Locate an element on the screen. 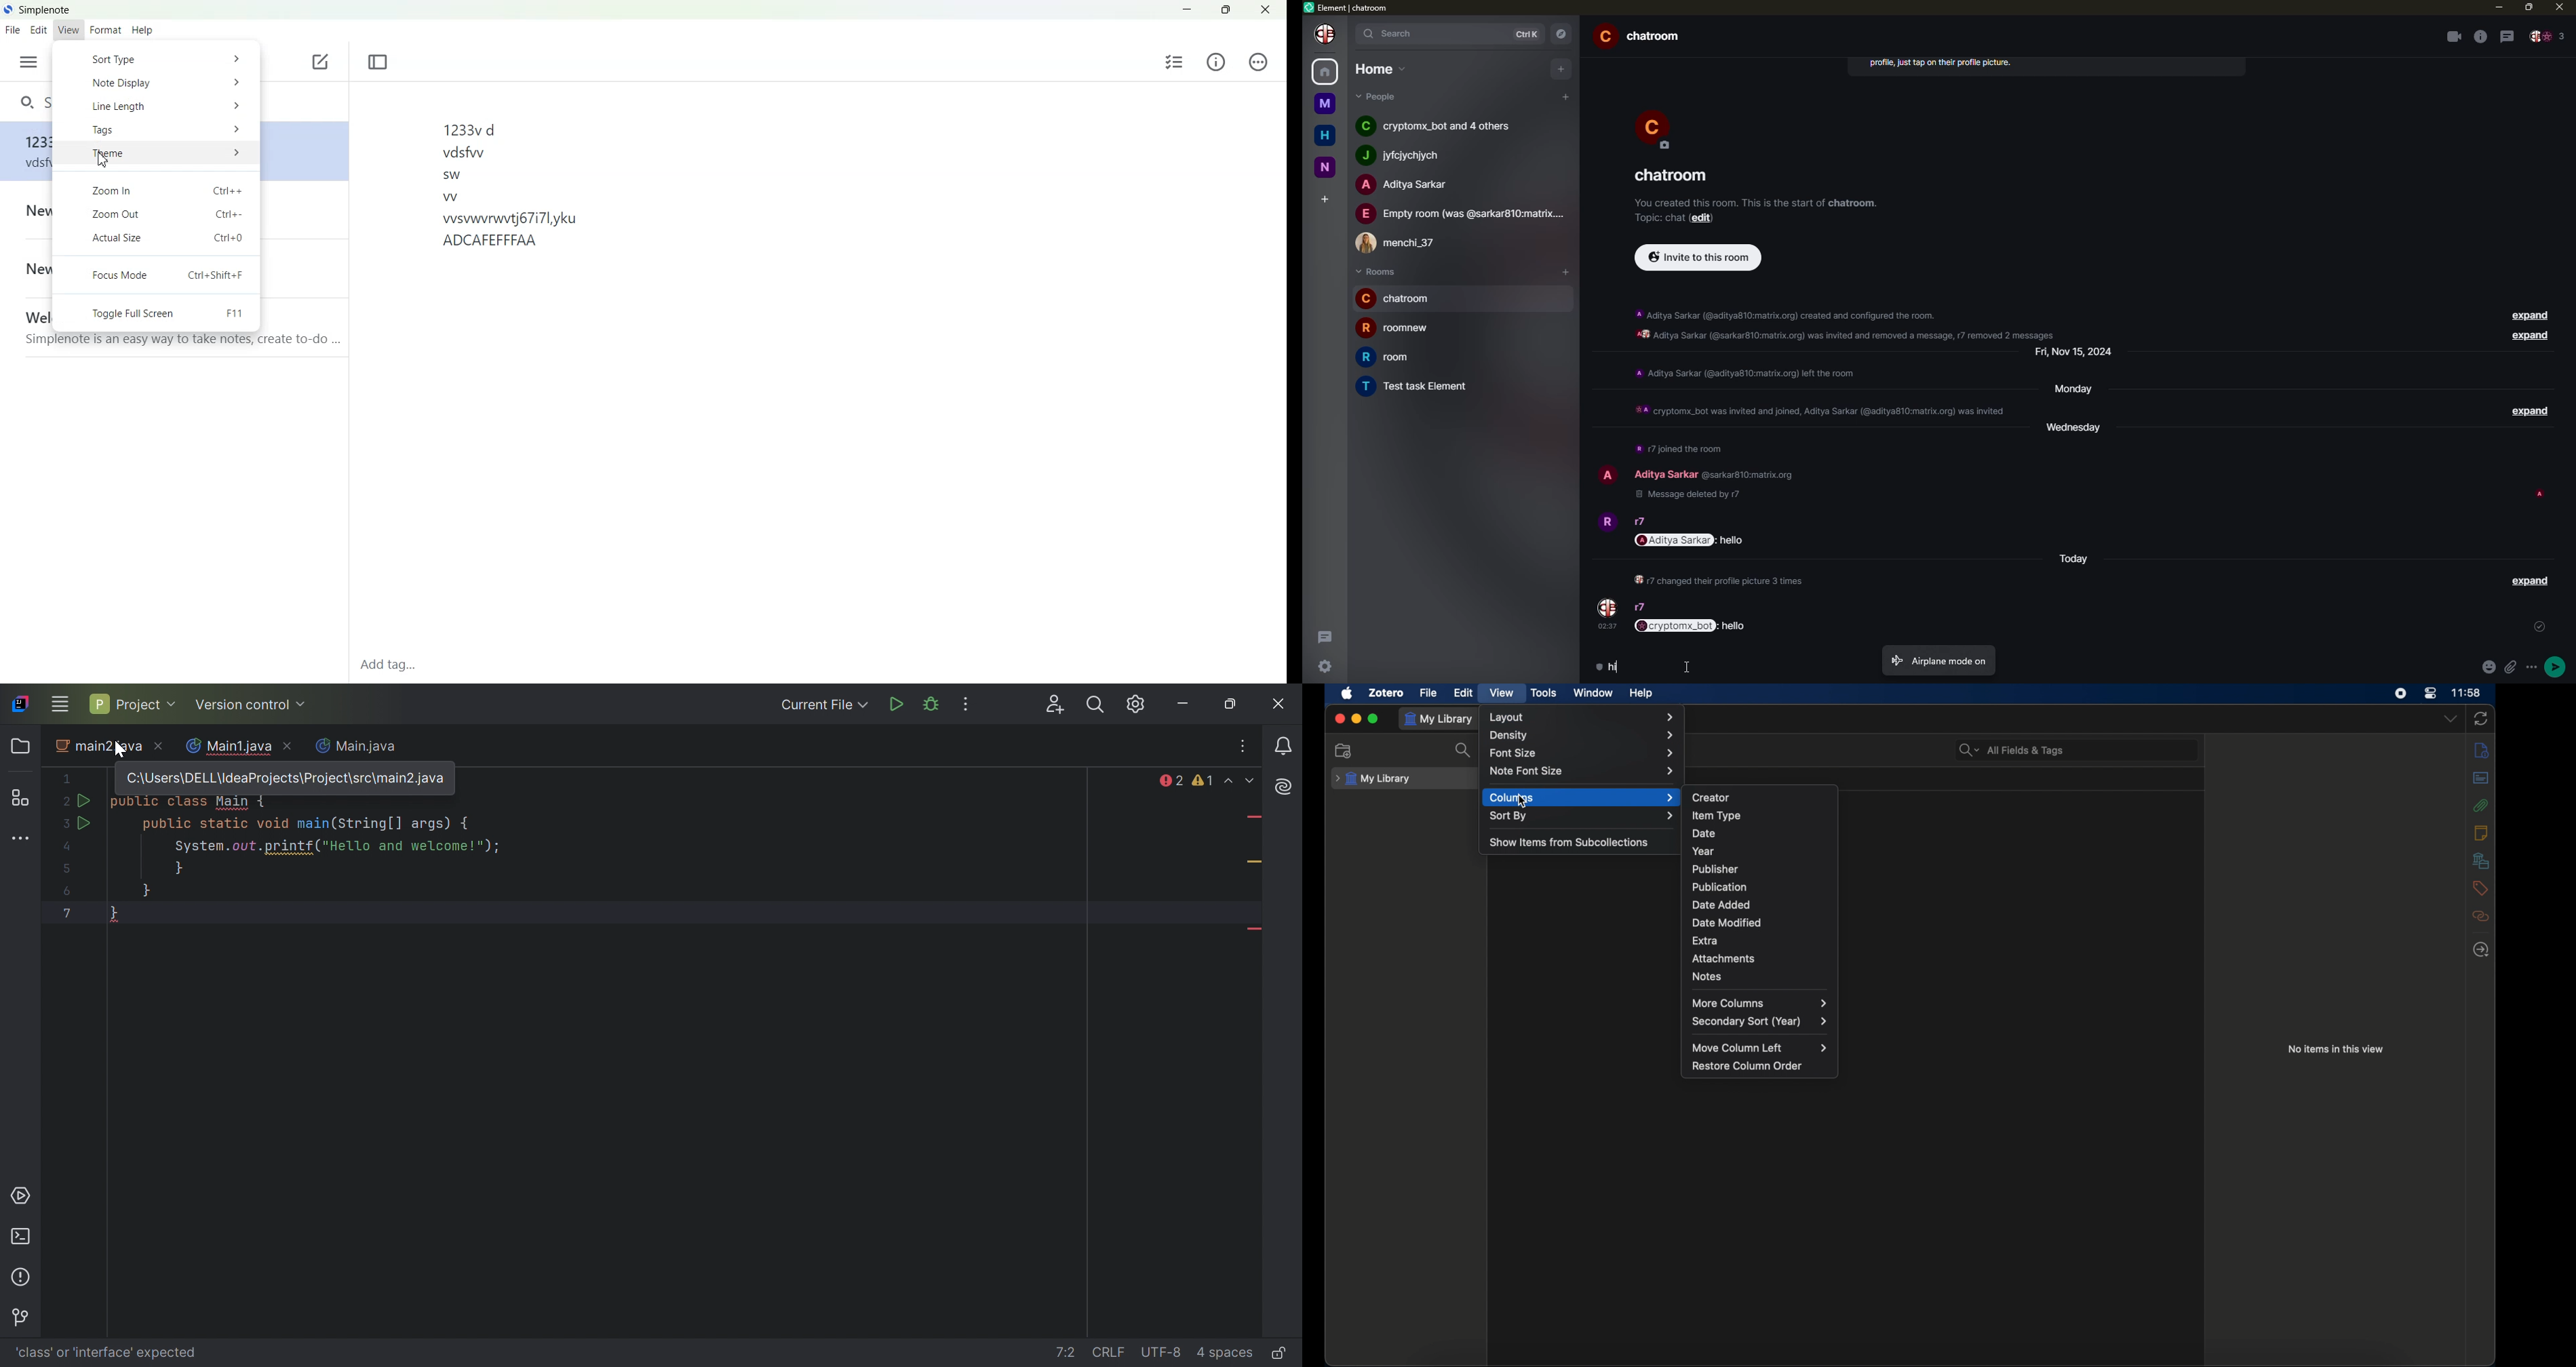  room is located at coordinates (1419, 386).